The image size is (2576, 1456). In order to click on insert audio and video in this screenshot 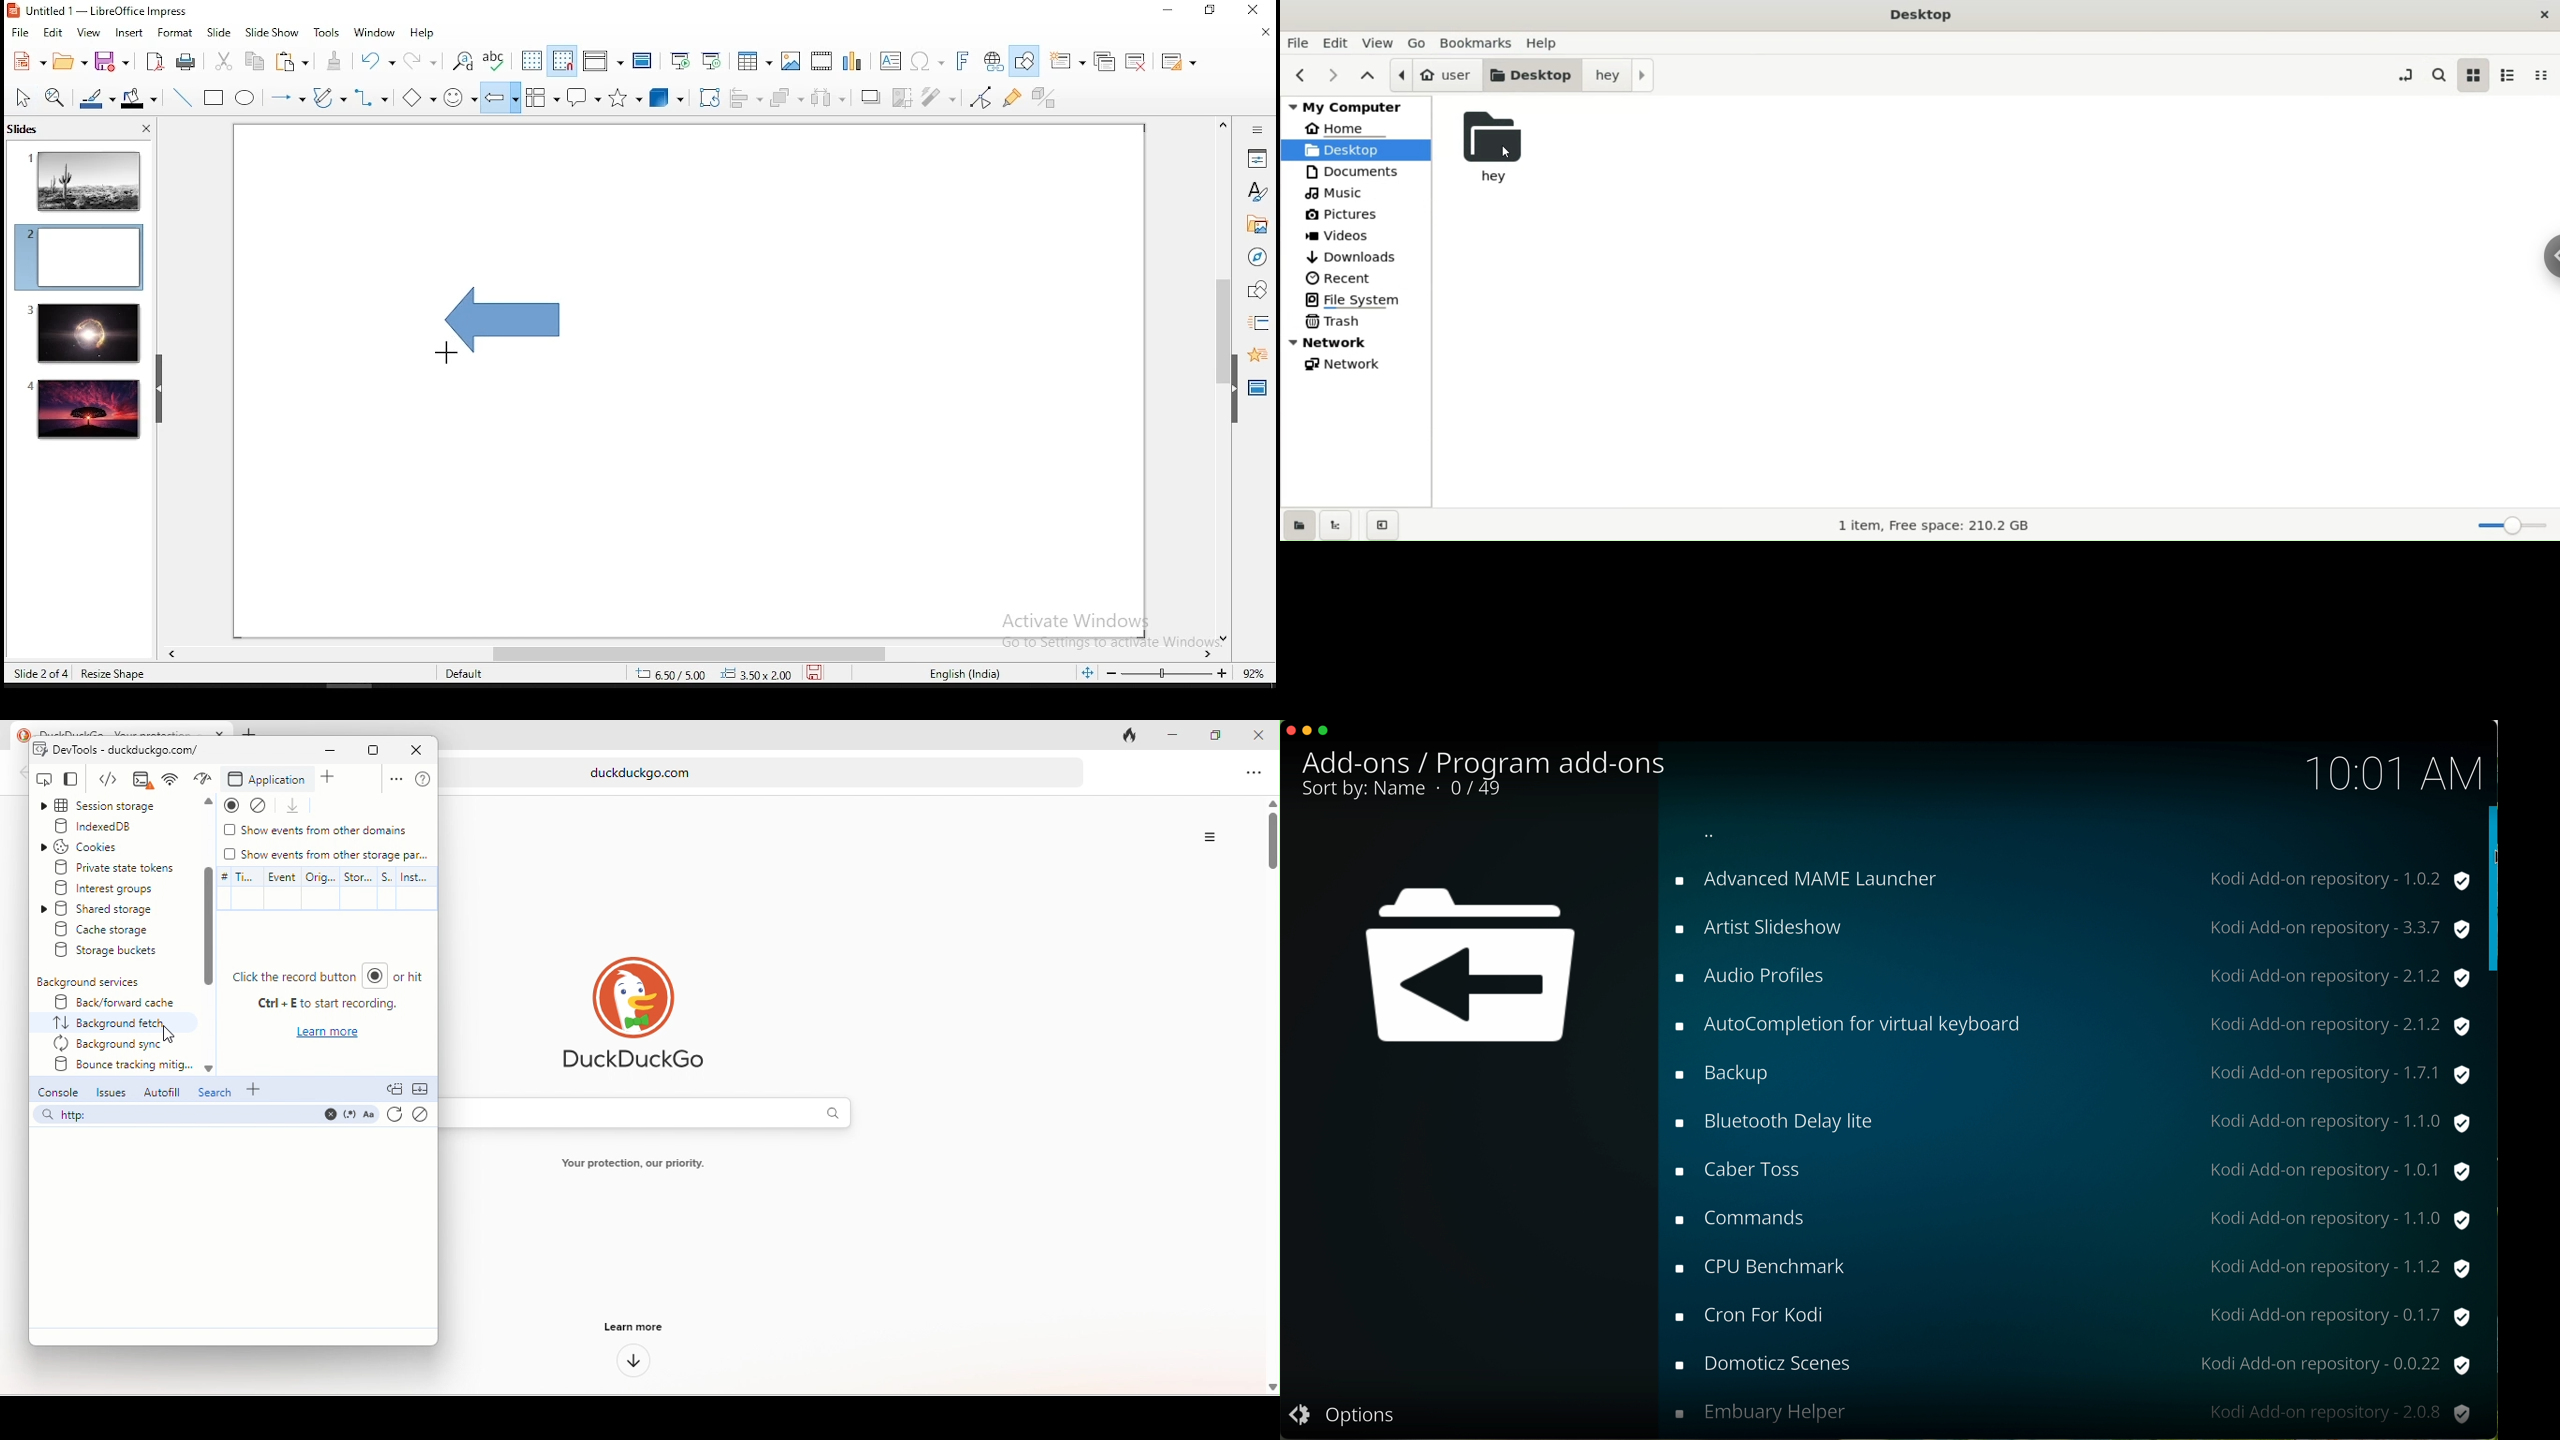, I will do `click(819, 62)`.